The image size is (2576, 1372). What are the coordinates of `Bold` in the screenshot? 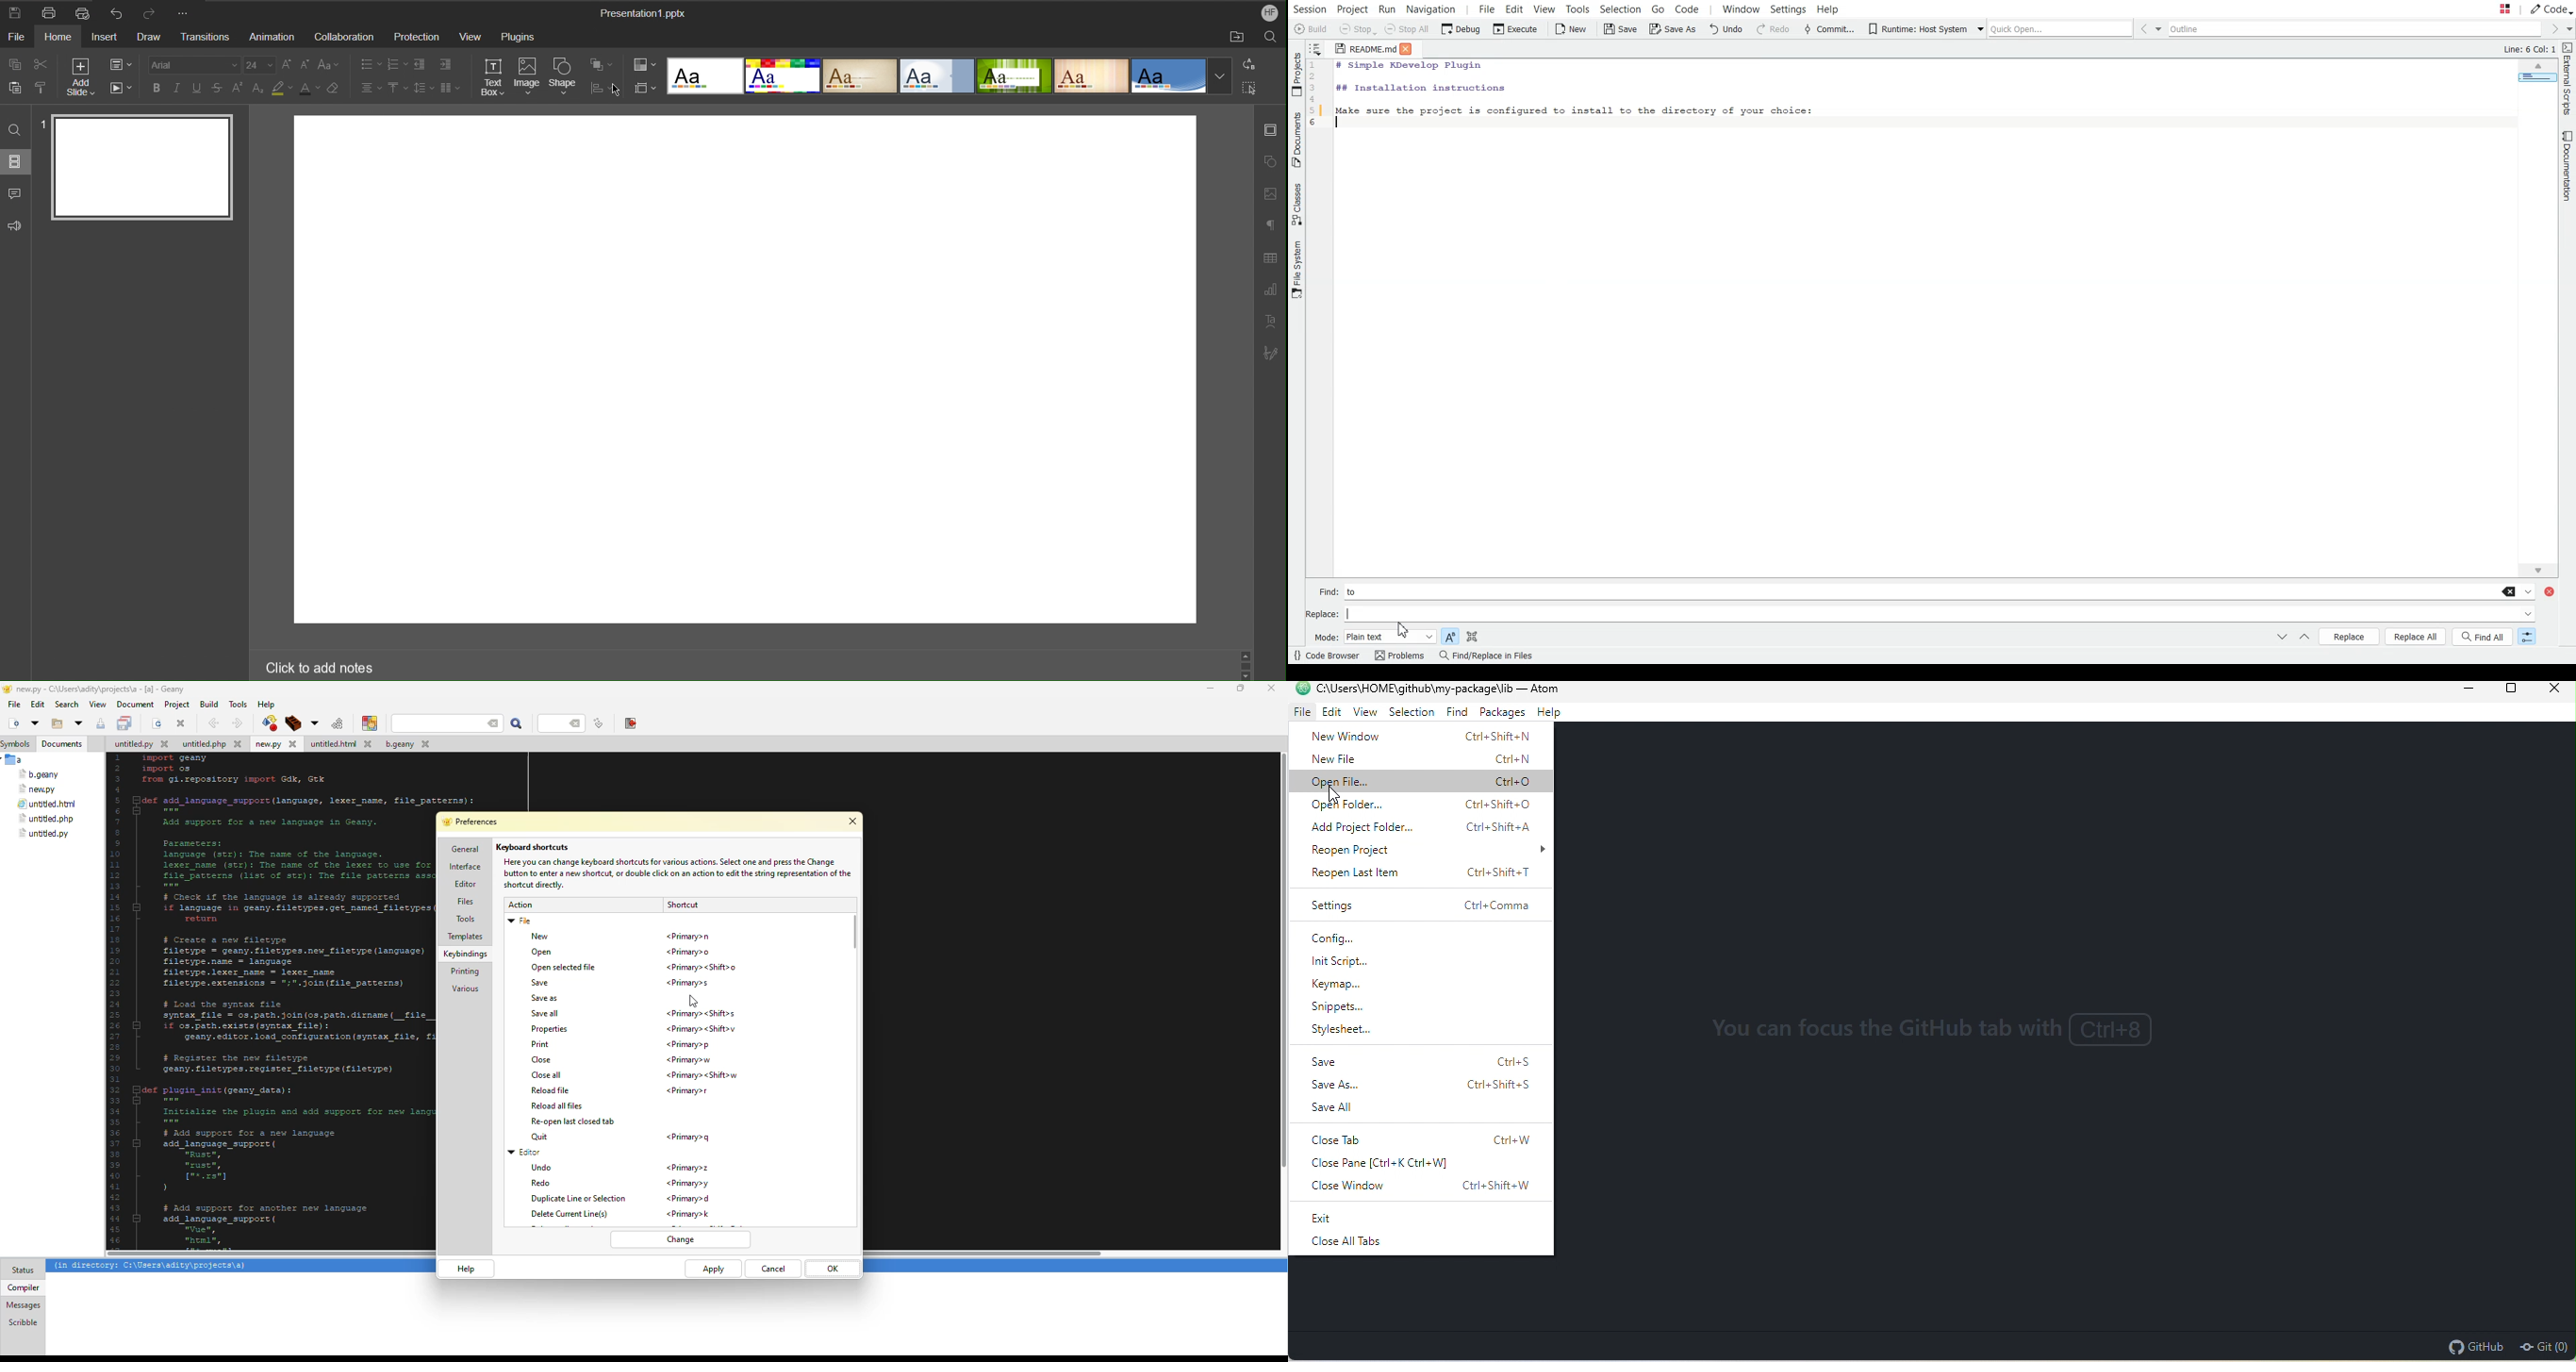 It's located at (158, 89).